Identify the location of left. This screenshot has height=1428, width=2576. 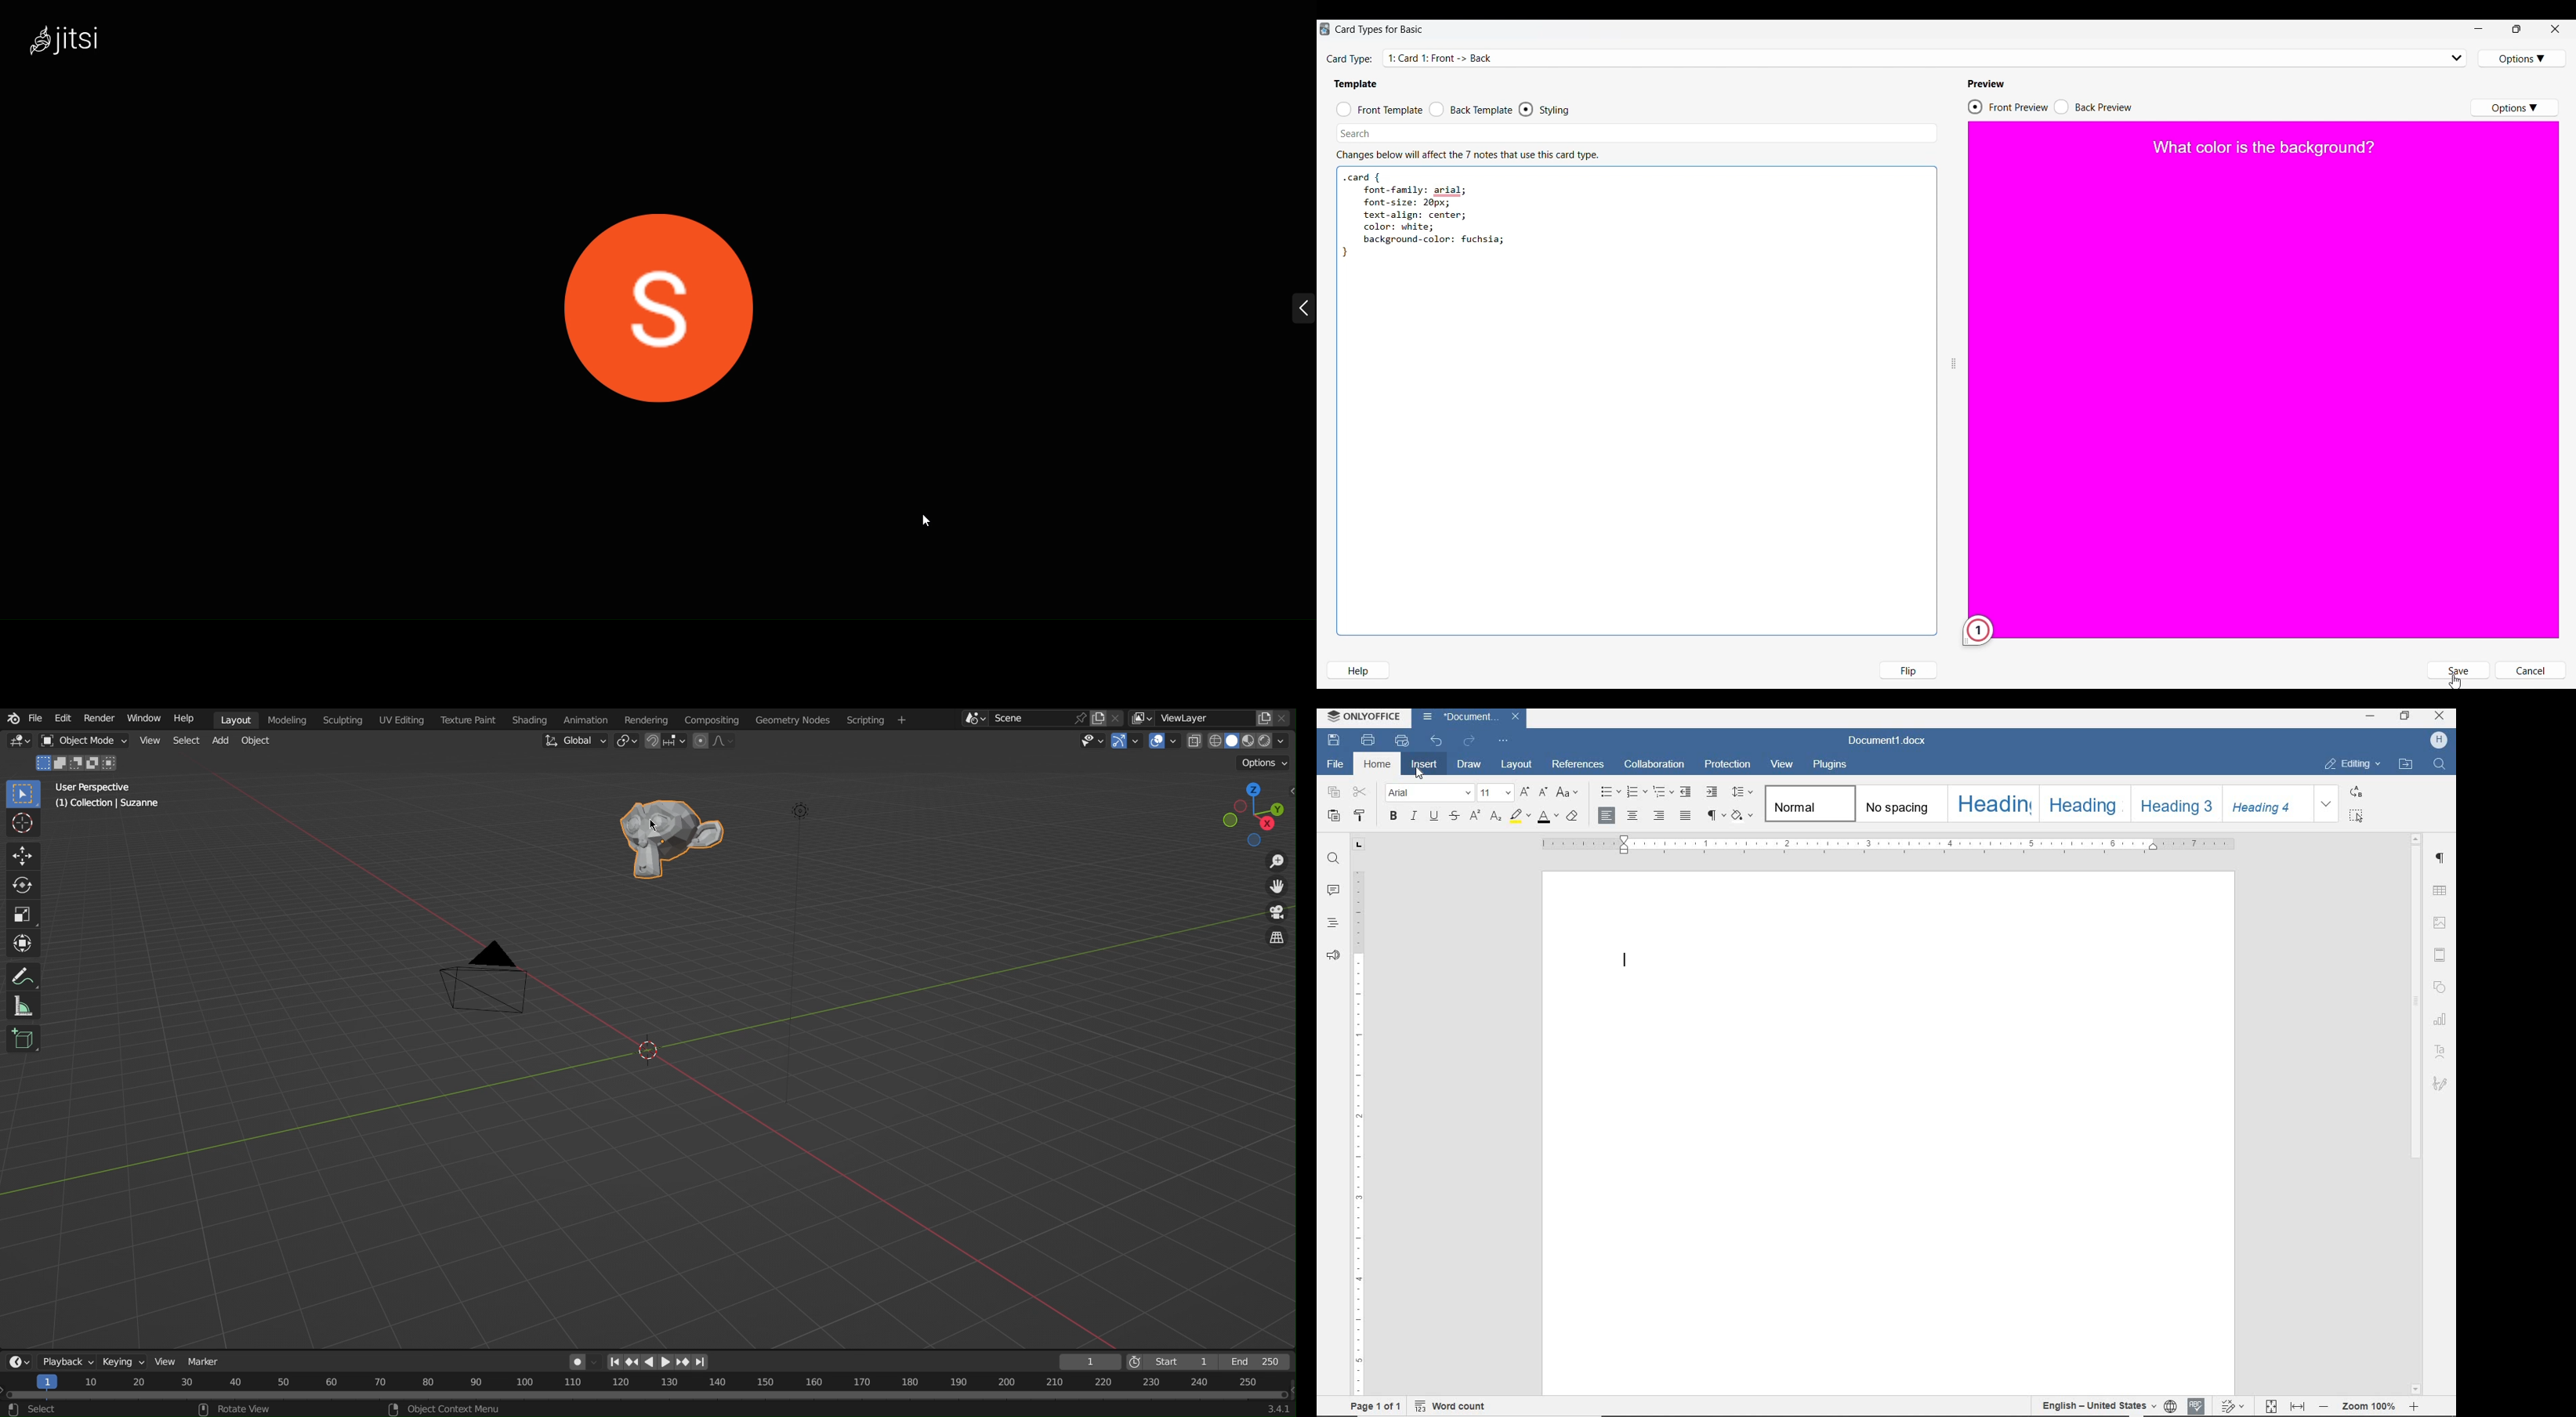
(654, 1361).